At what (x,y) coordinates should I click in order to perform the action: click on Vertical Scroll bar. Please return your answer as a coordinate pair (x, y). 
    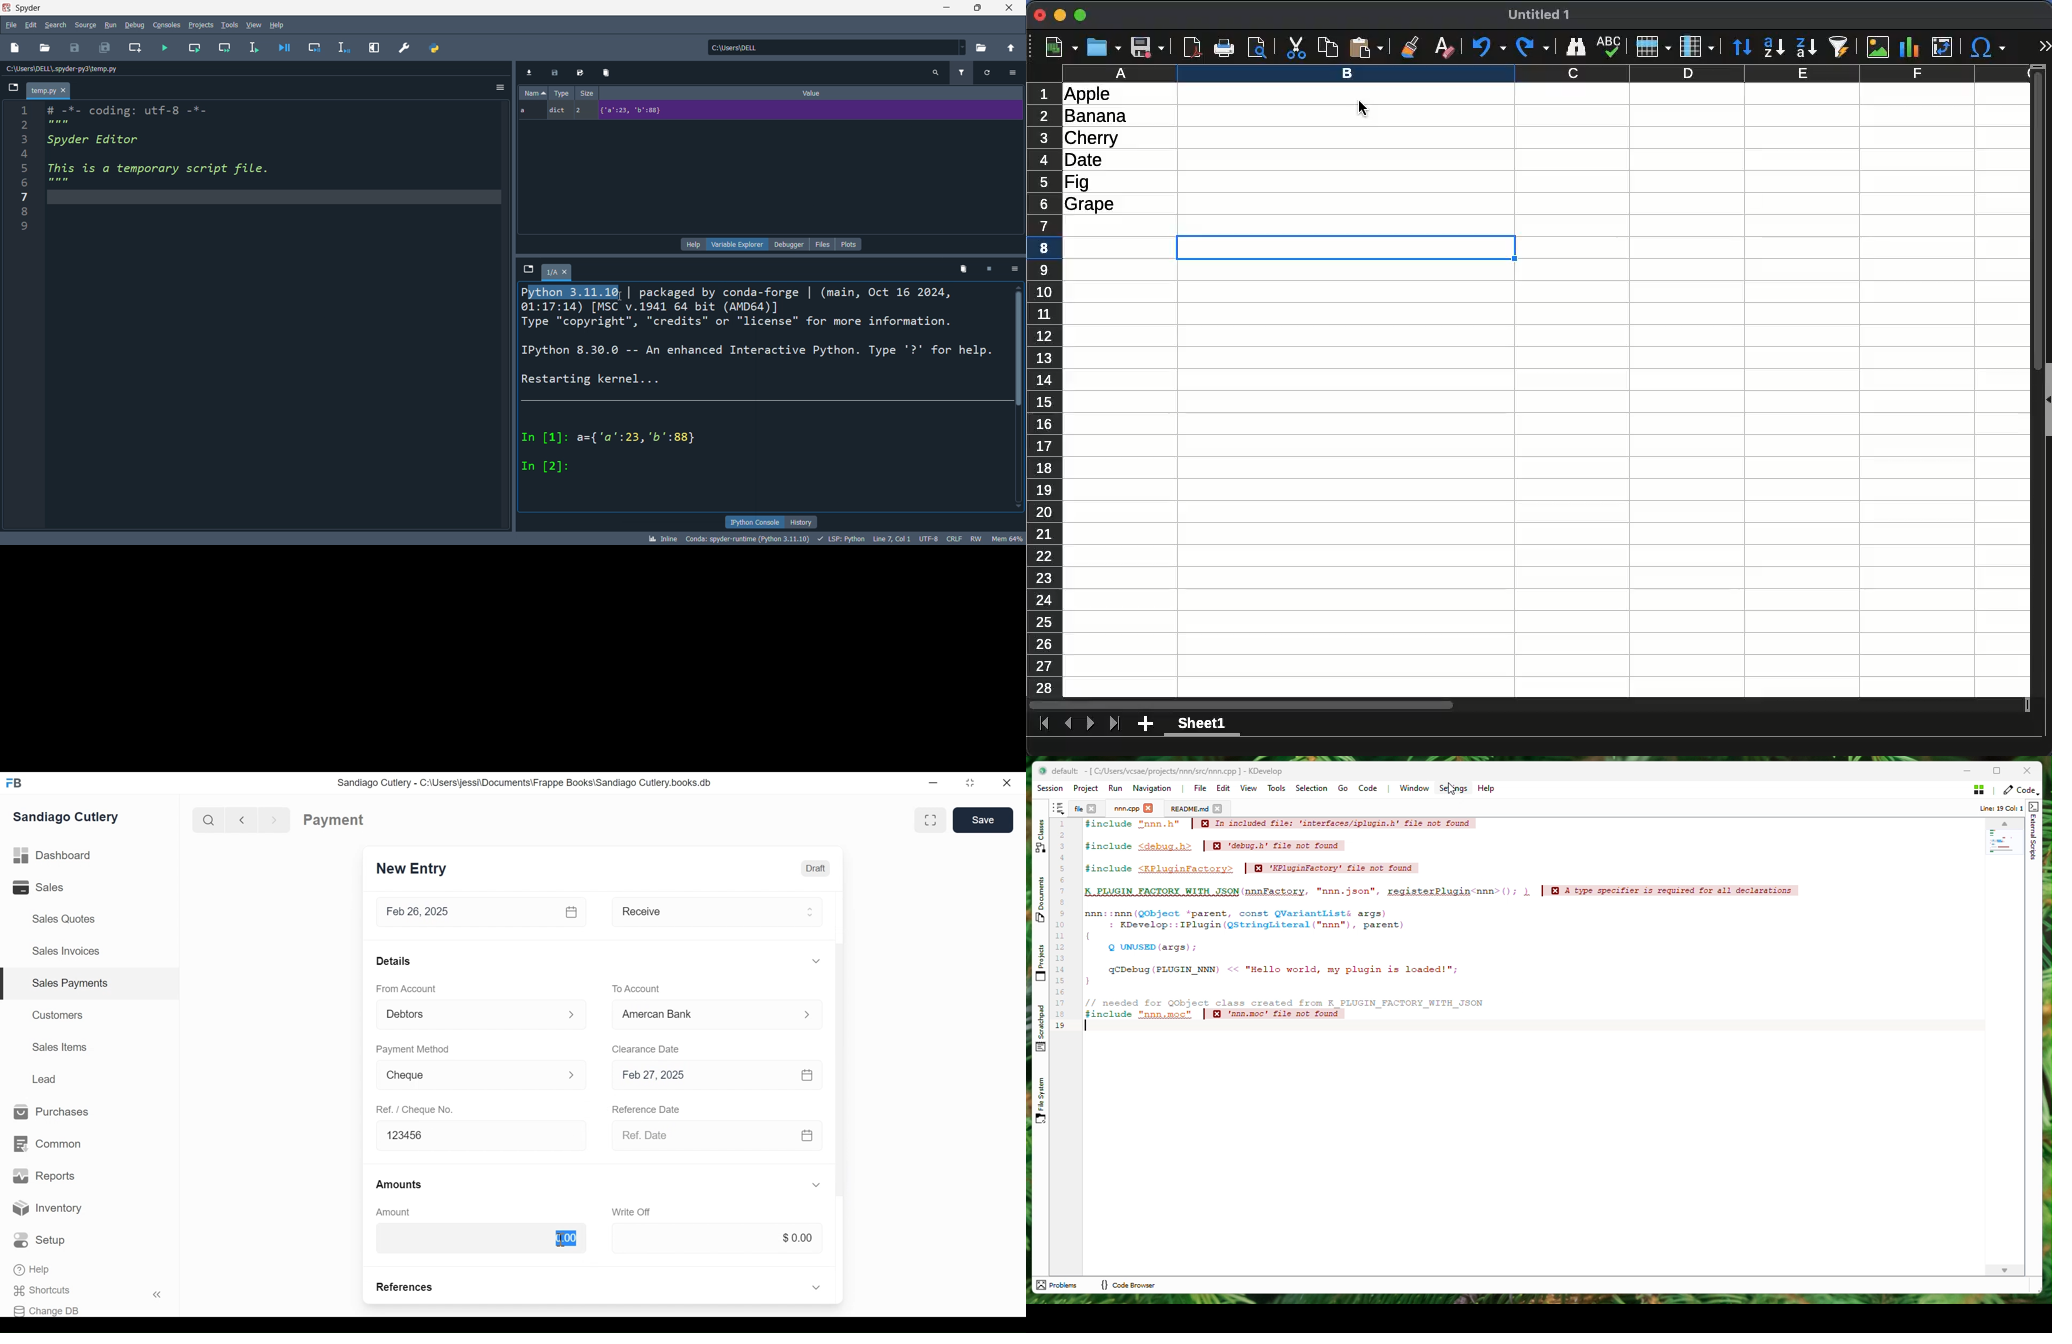
    Looking at the image, I should click on (838, 1070).